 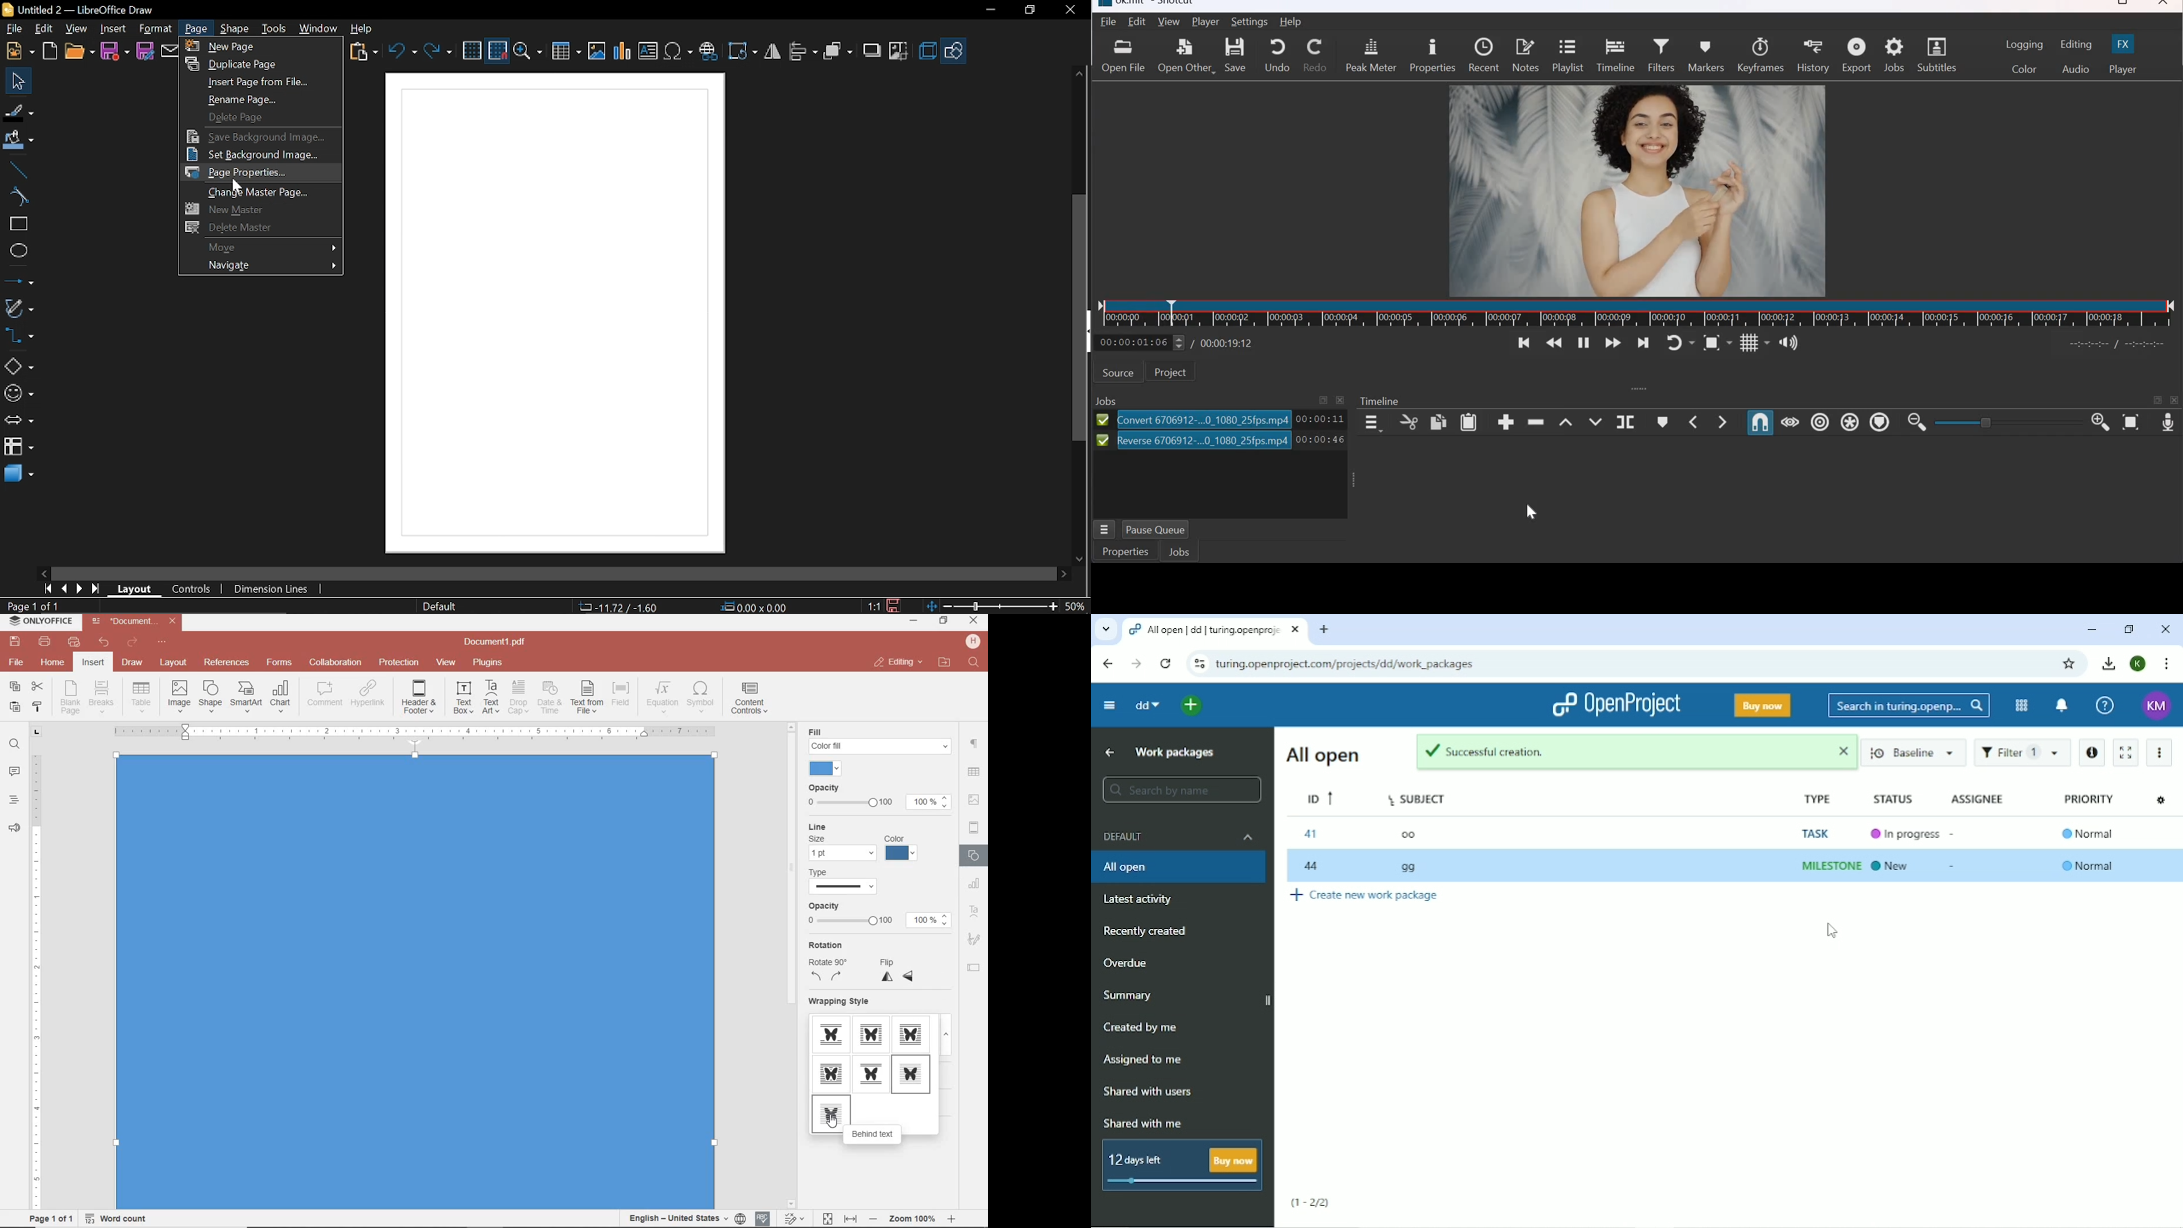 I want to click on Record Audio, so click(x=2167, y=424).